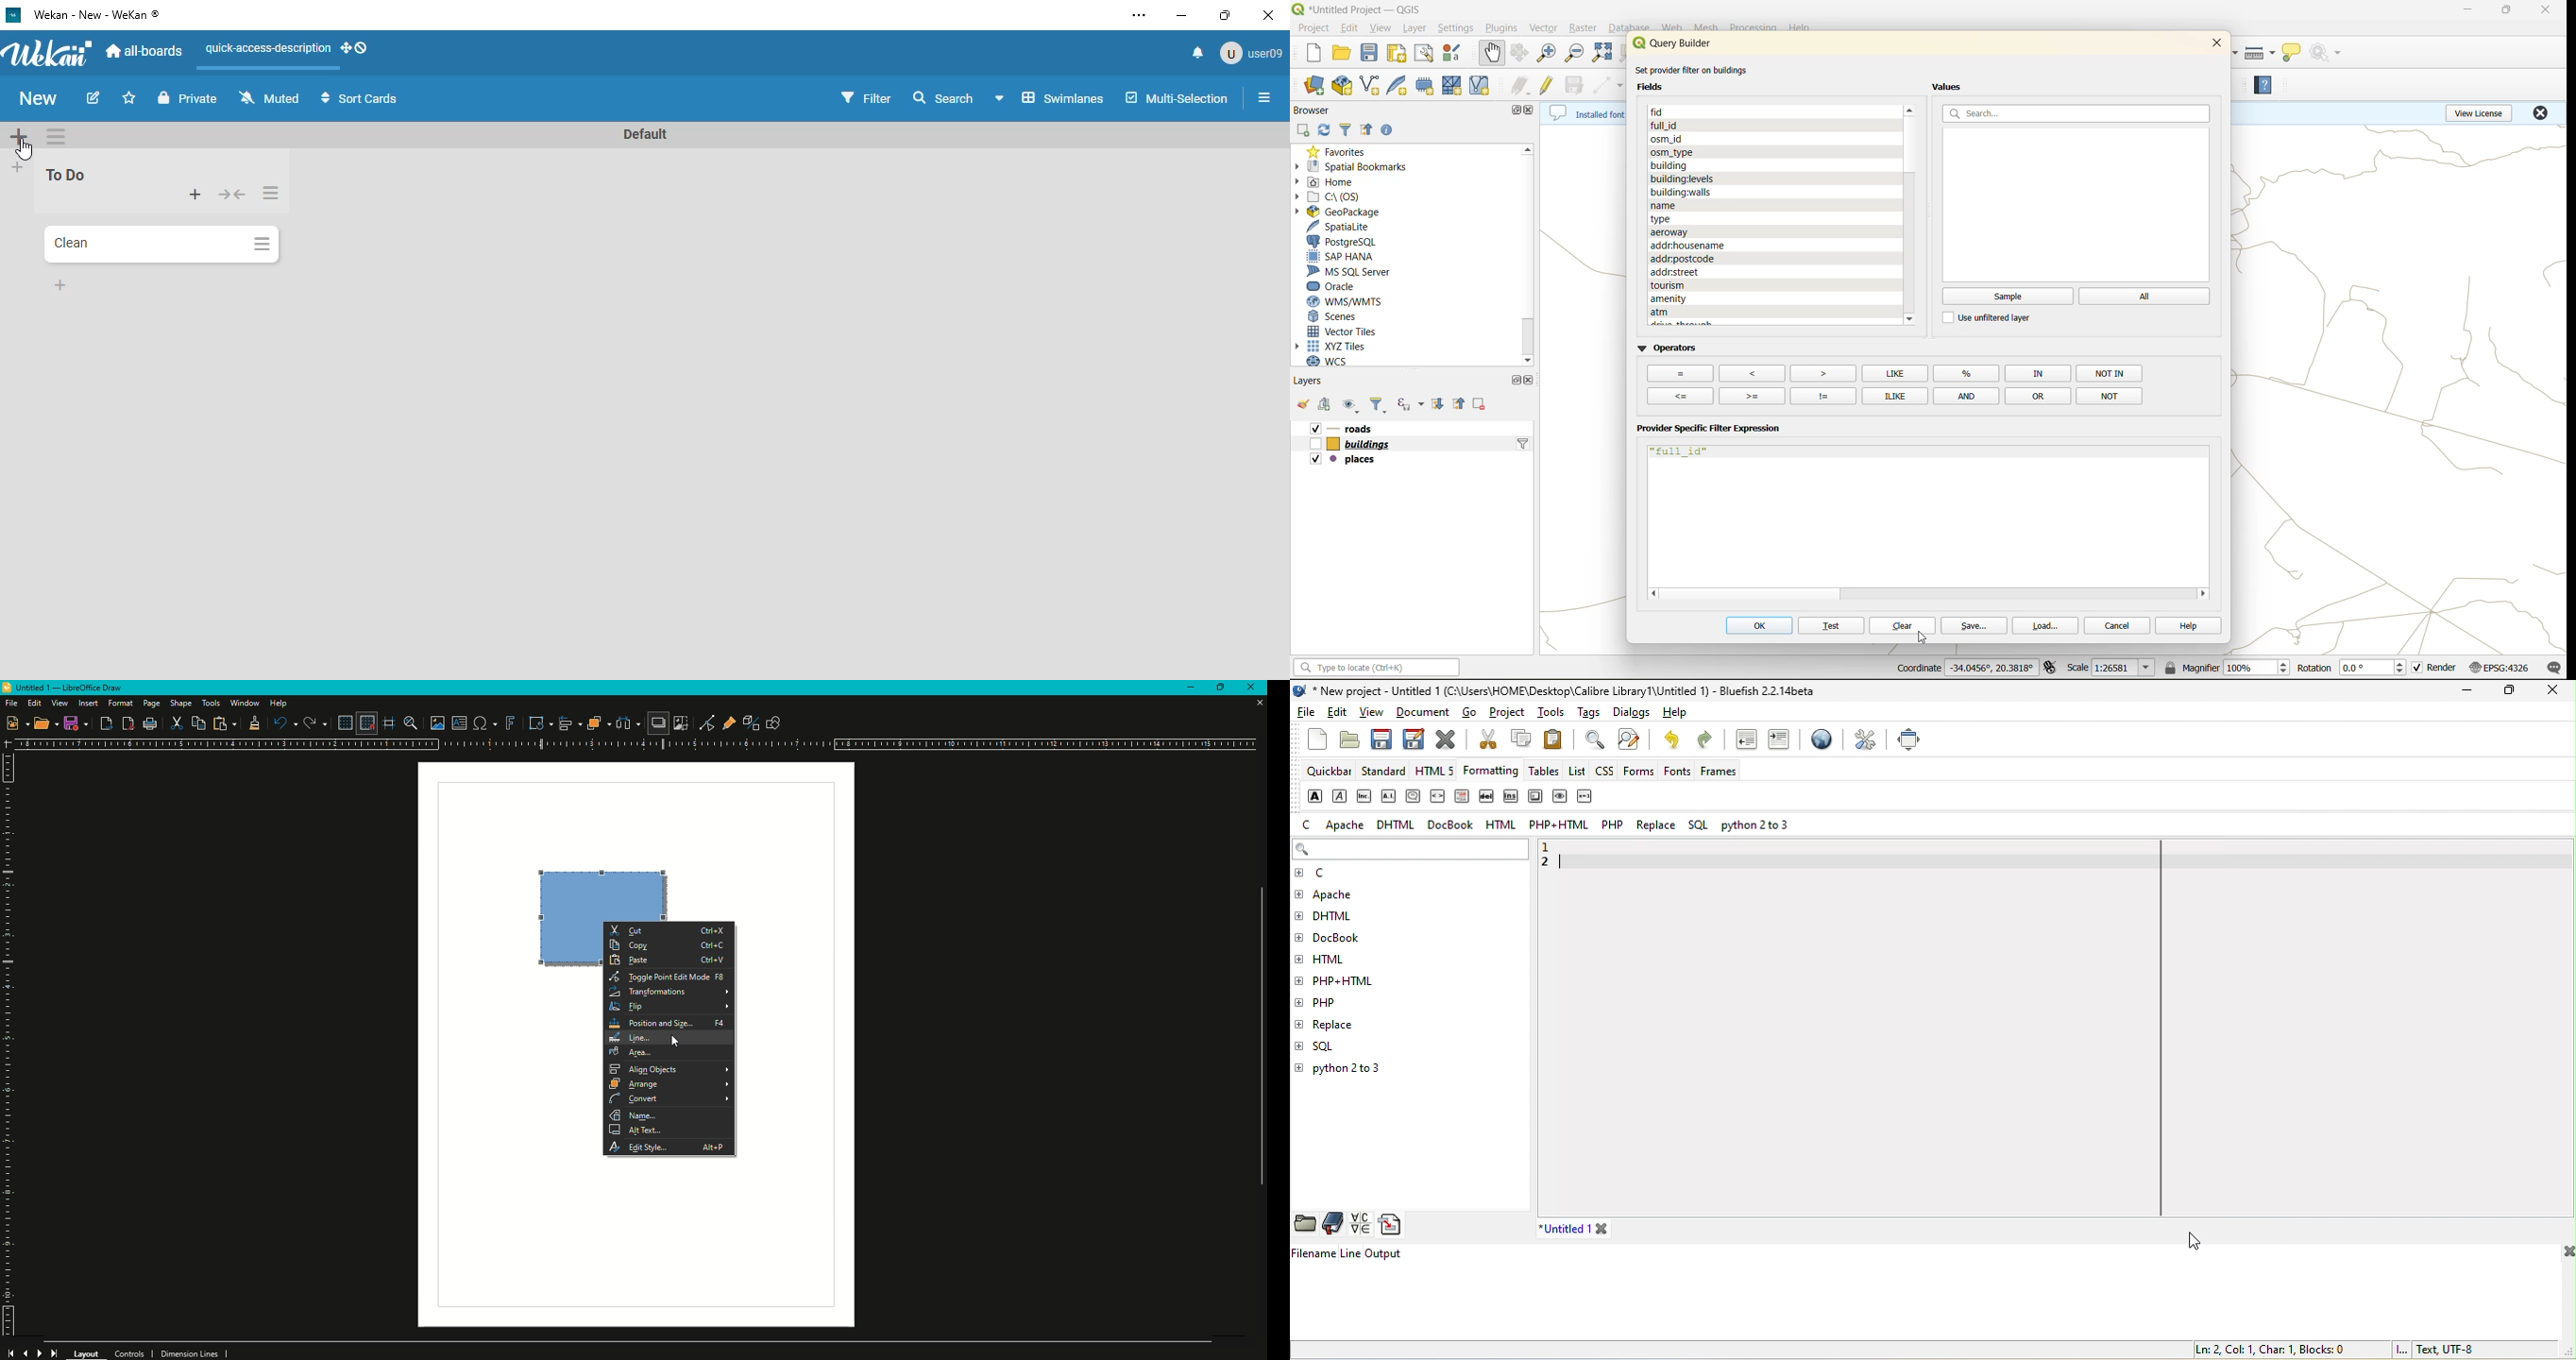 The height and width of the screenshot is (1372, 2576). Describe the element at coordinates (2270, 88) in the screenshot. I see `help` at that location.